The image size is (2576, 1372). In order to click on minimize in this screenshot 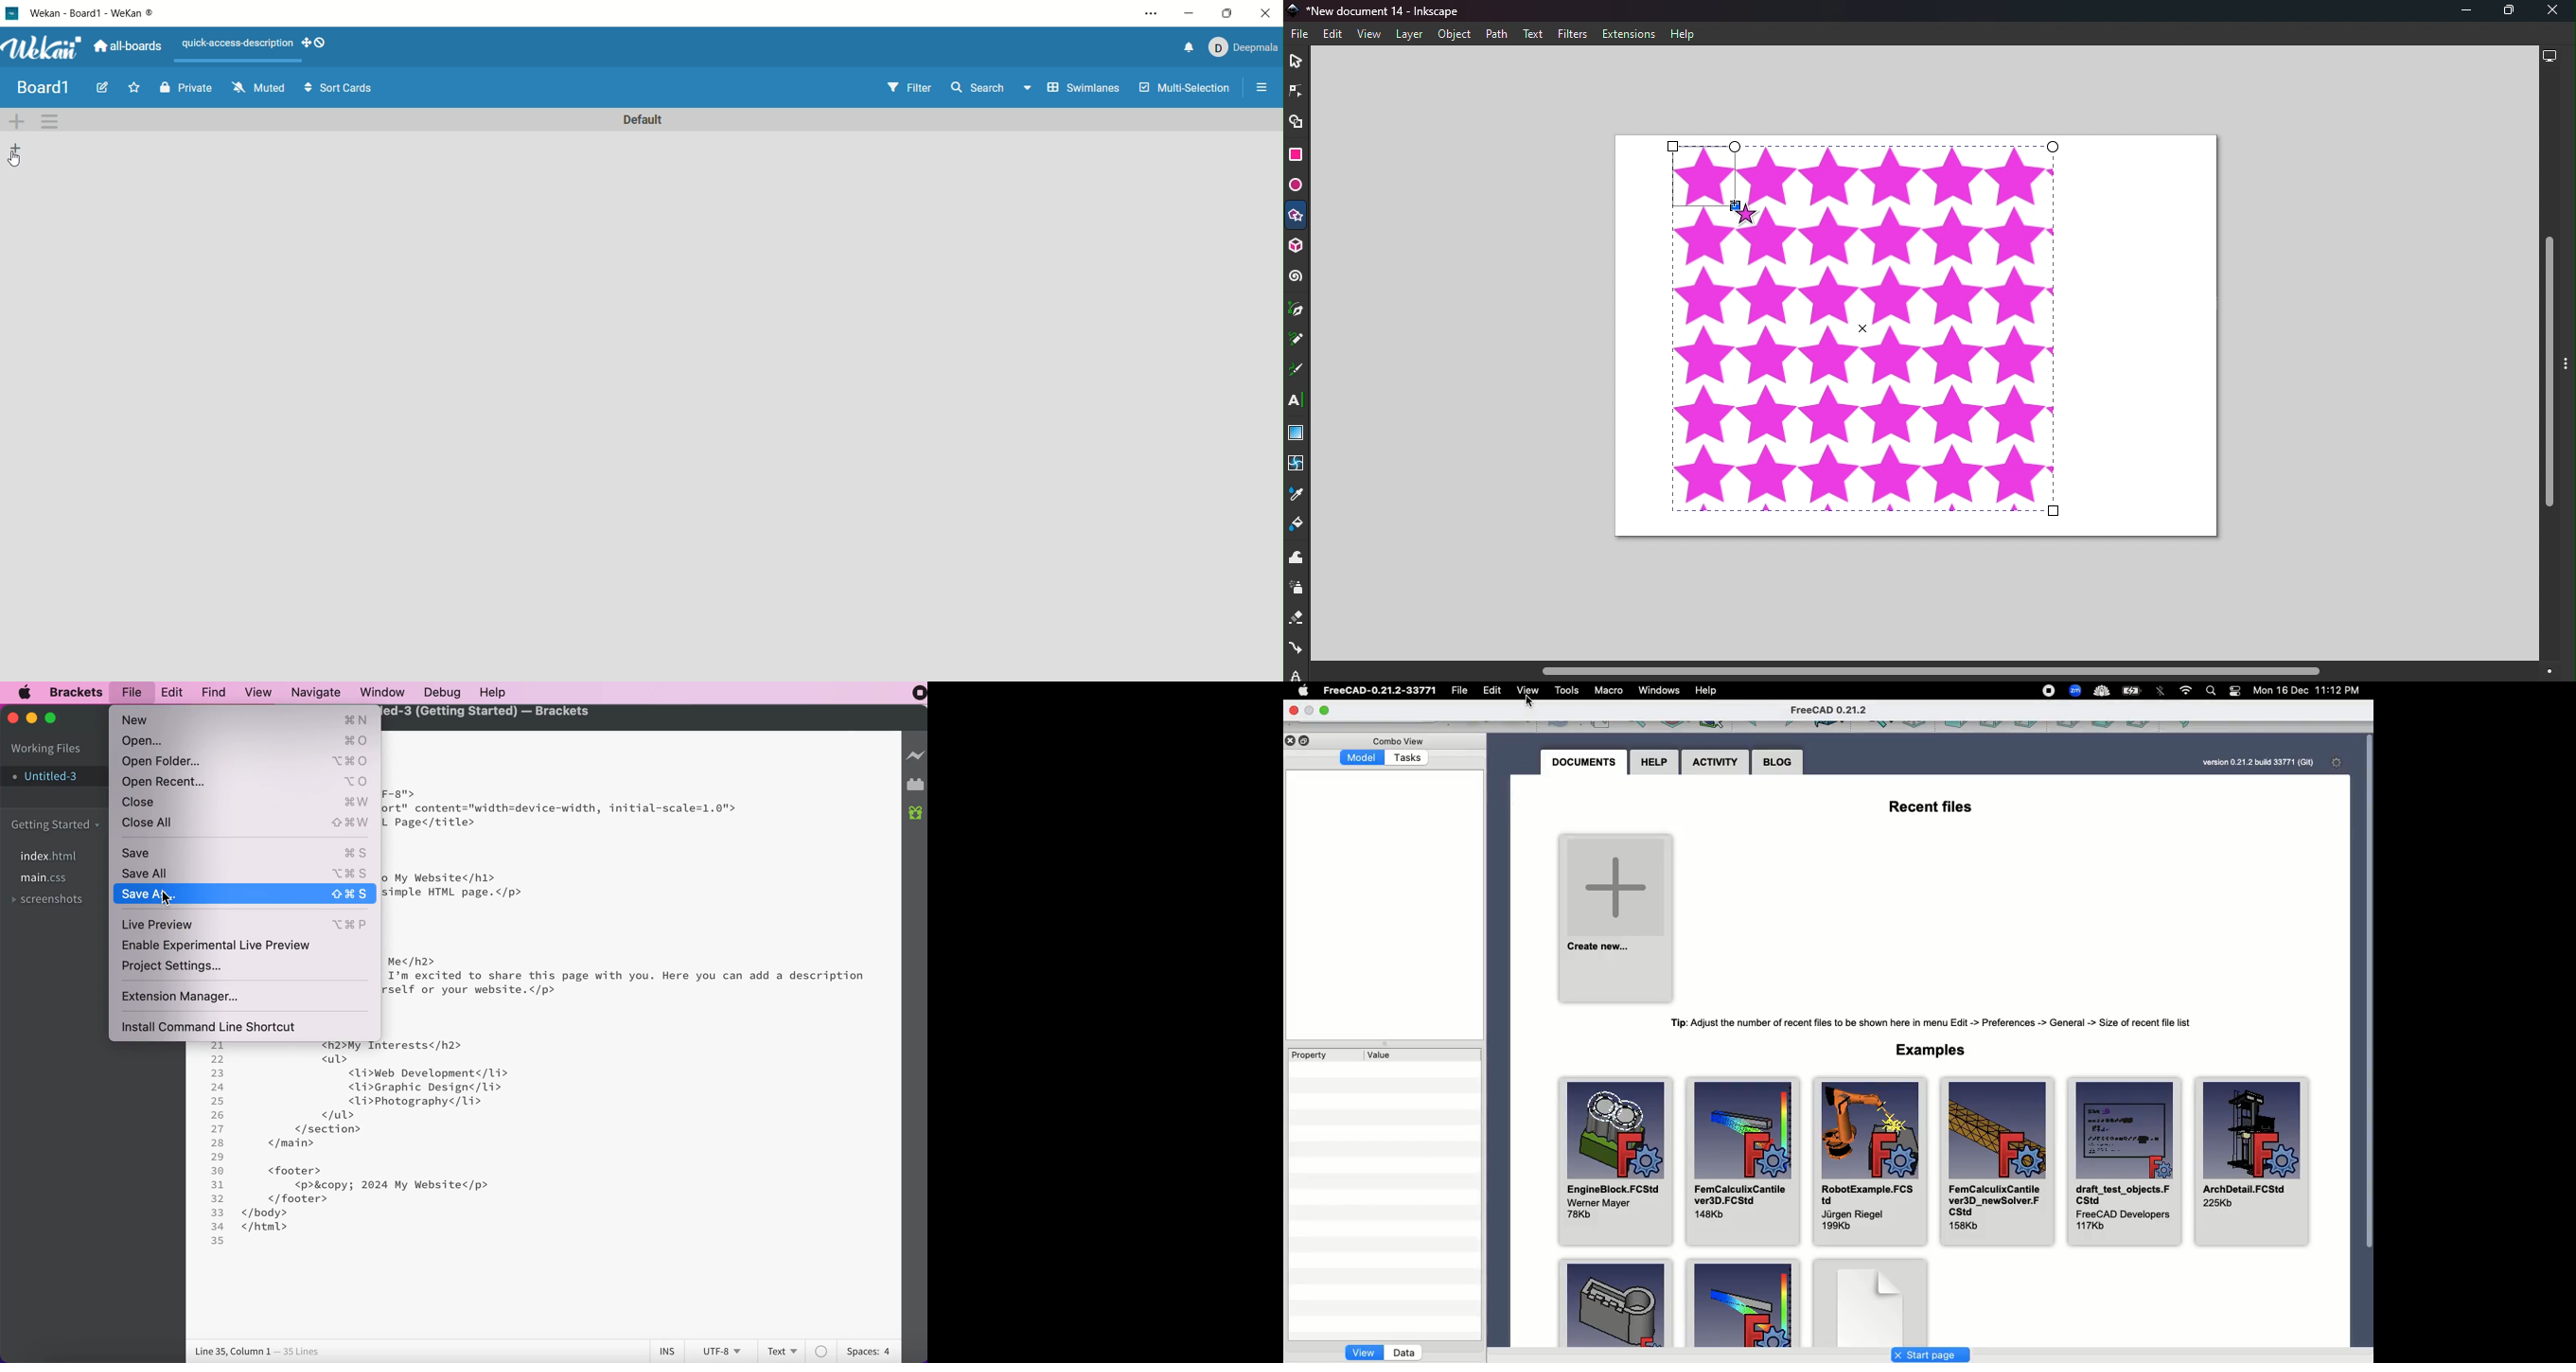, I will do `click(32, 718)`.